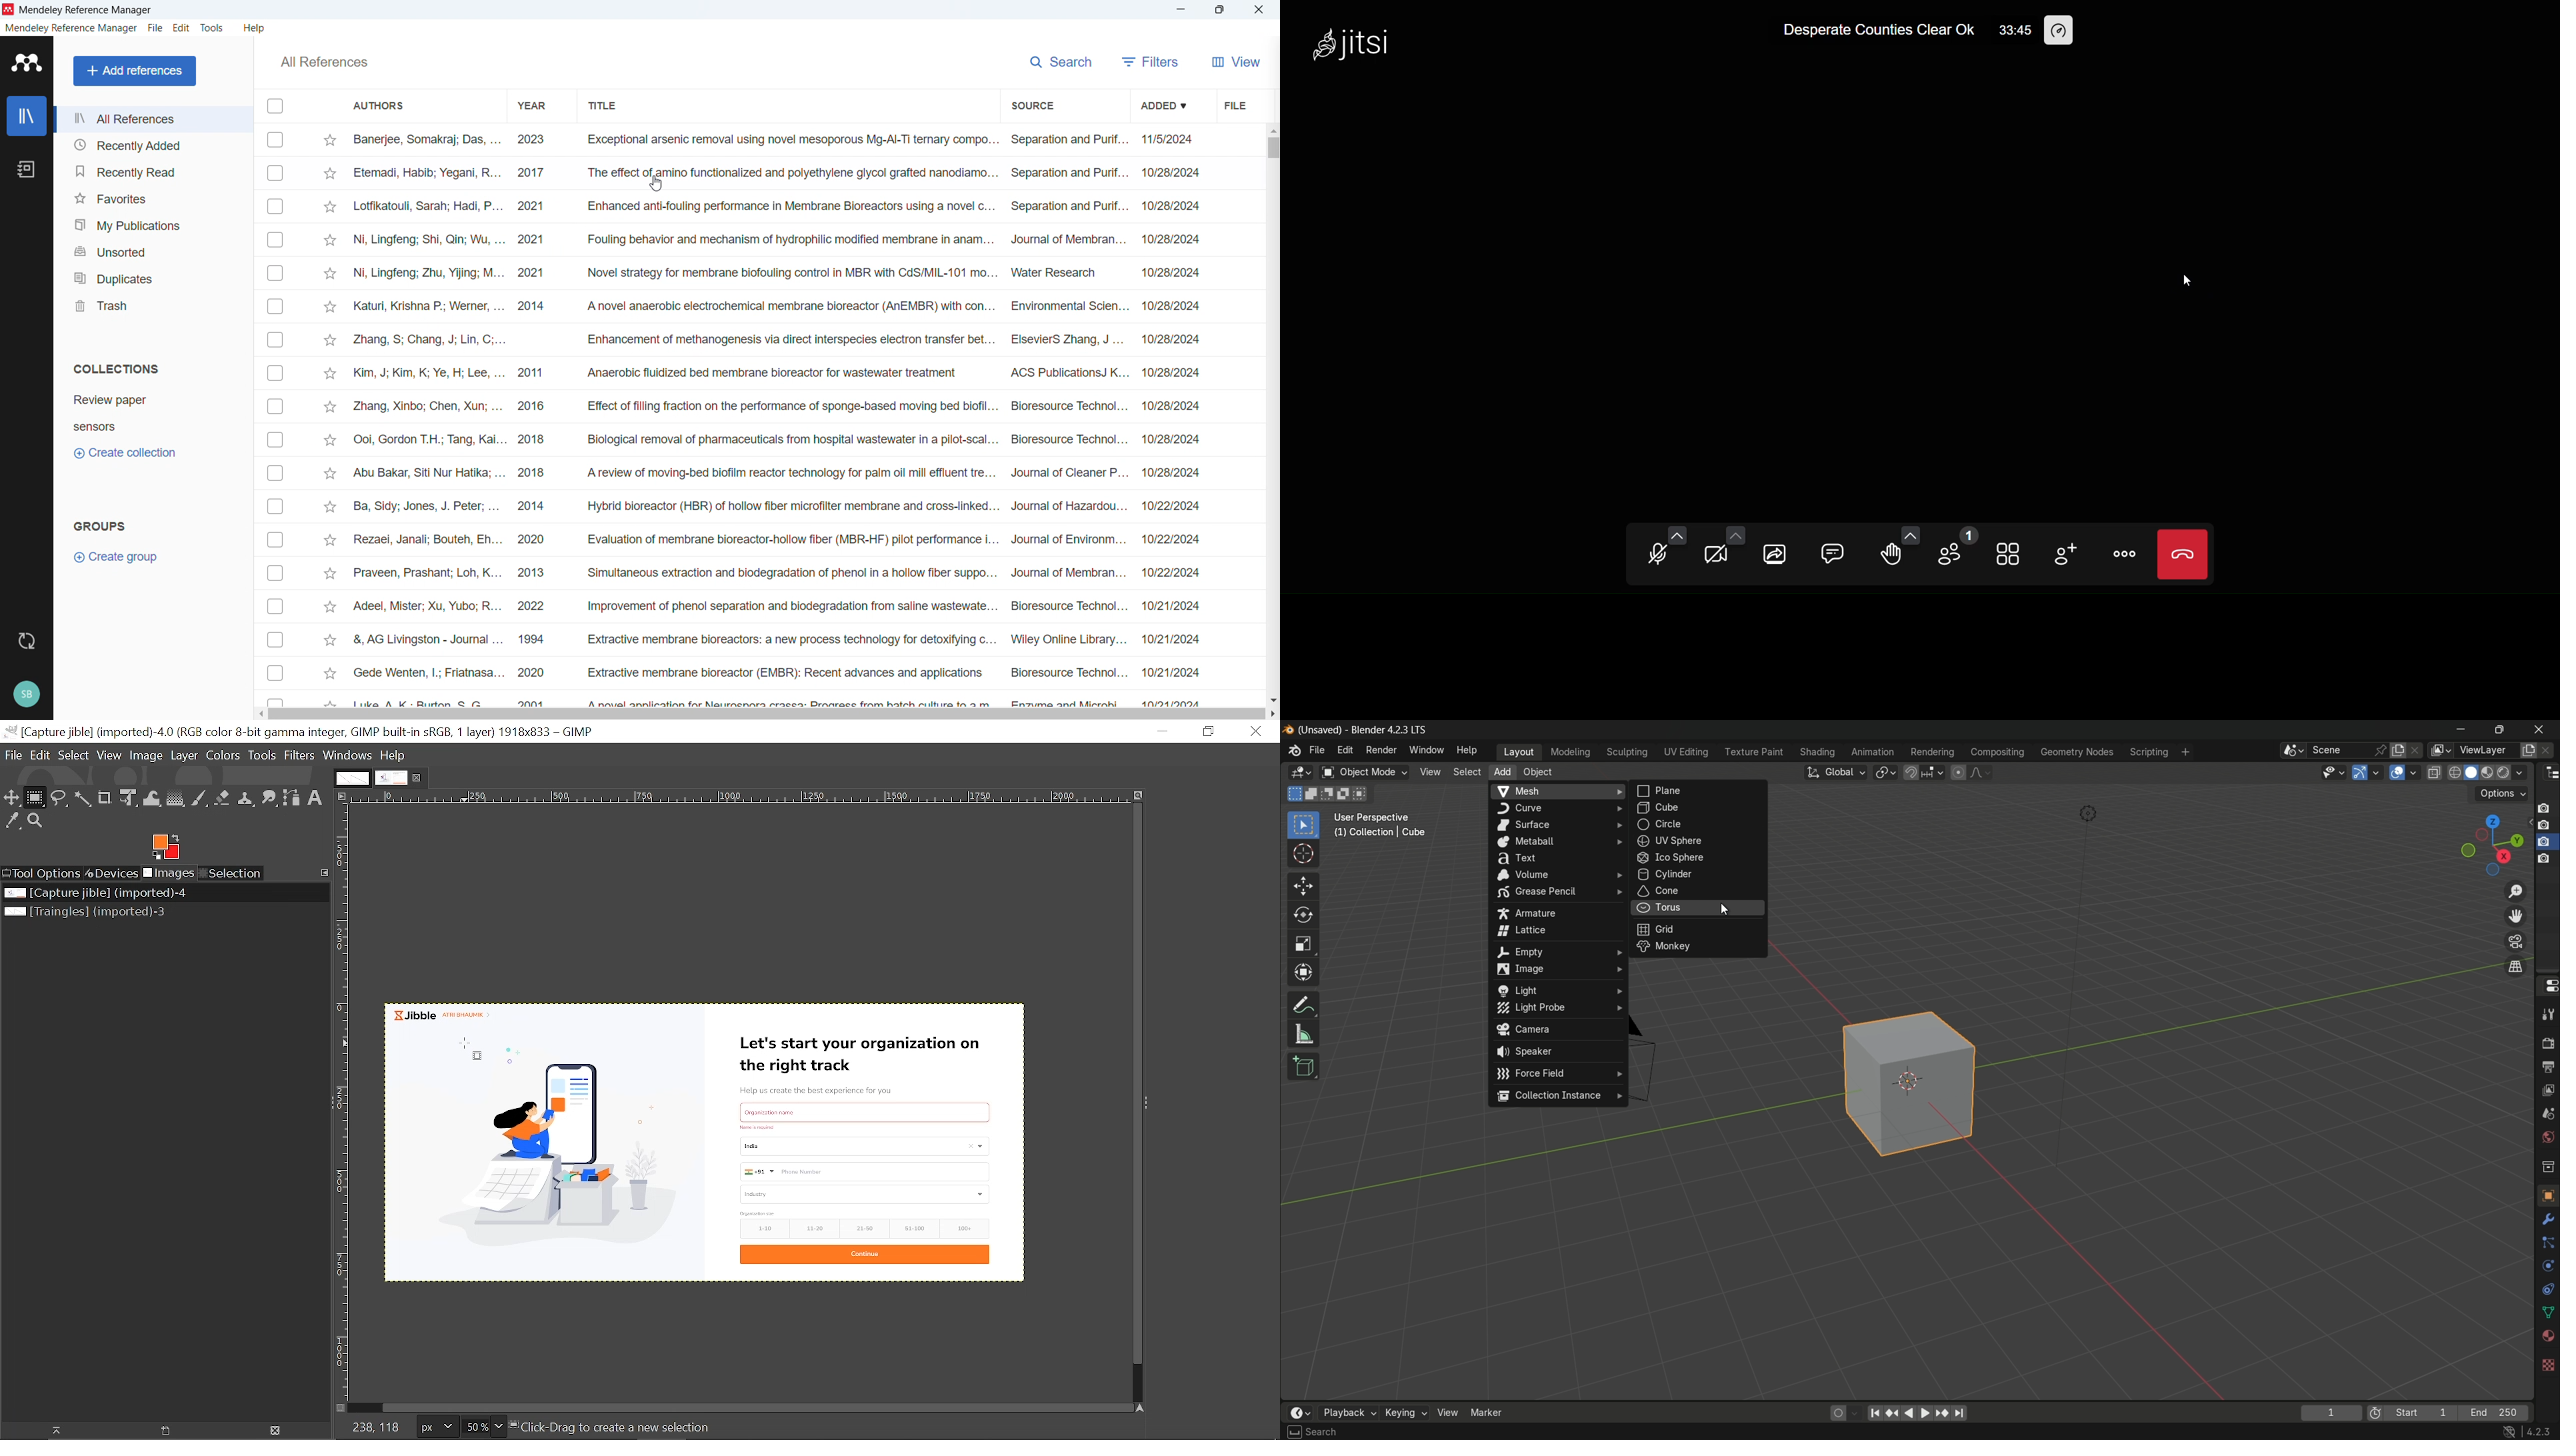 This screenshot has width=2576, height=1456. Describe the element at coordinates (2548, 750) in the screenshot. I see `remove layer` at that location.